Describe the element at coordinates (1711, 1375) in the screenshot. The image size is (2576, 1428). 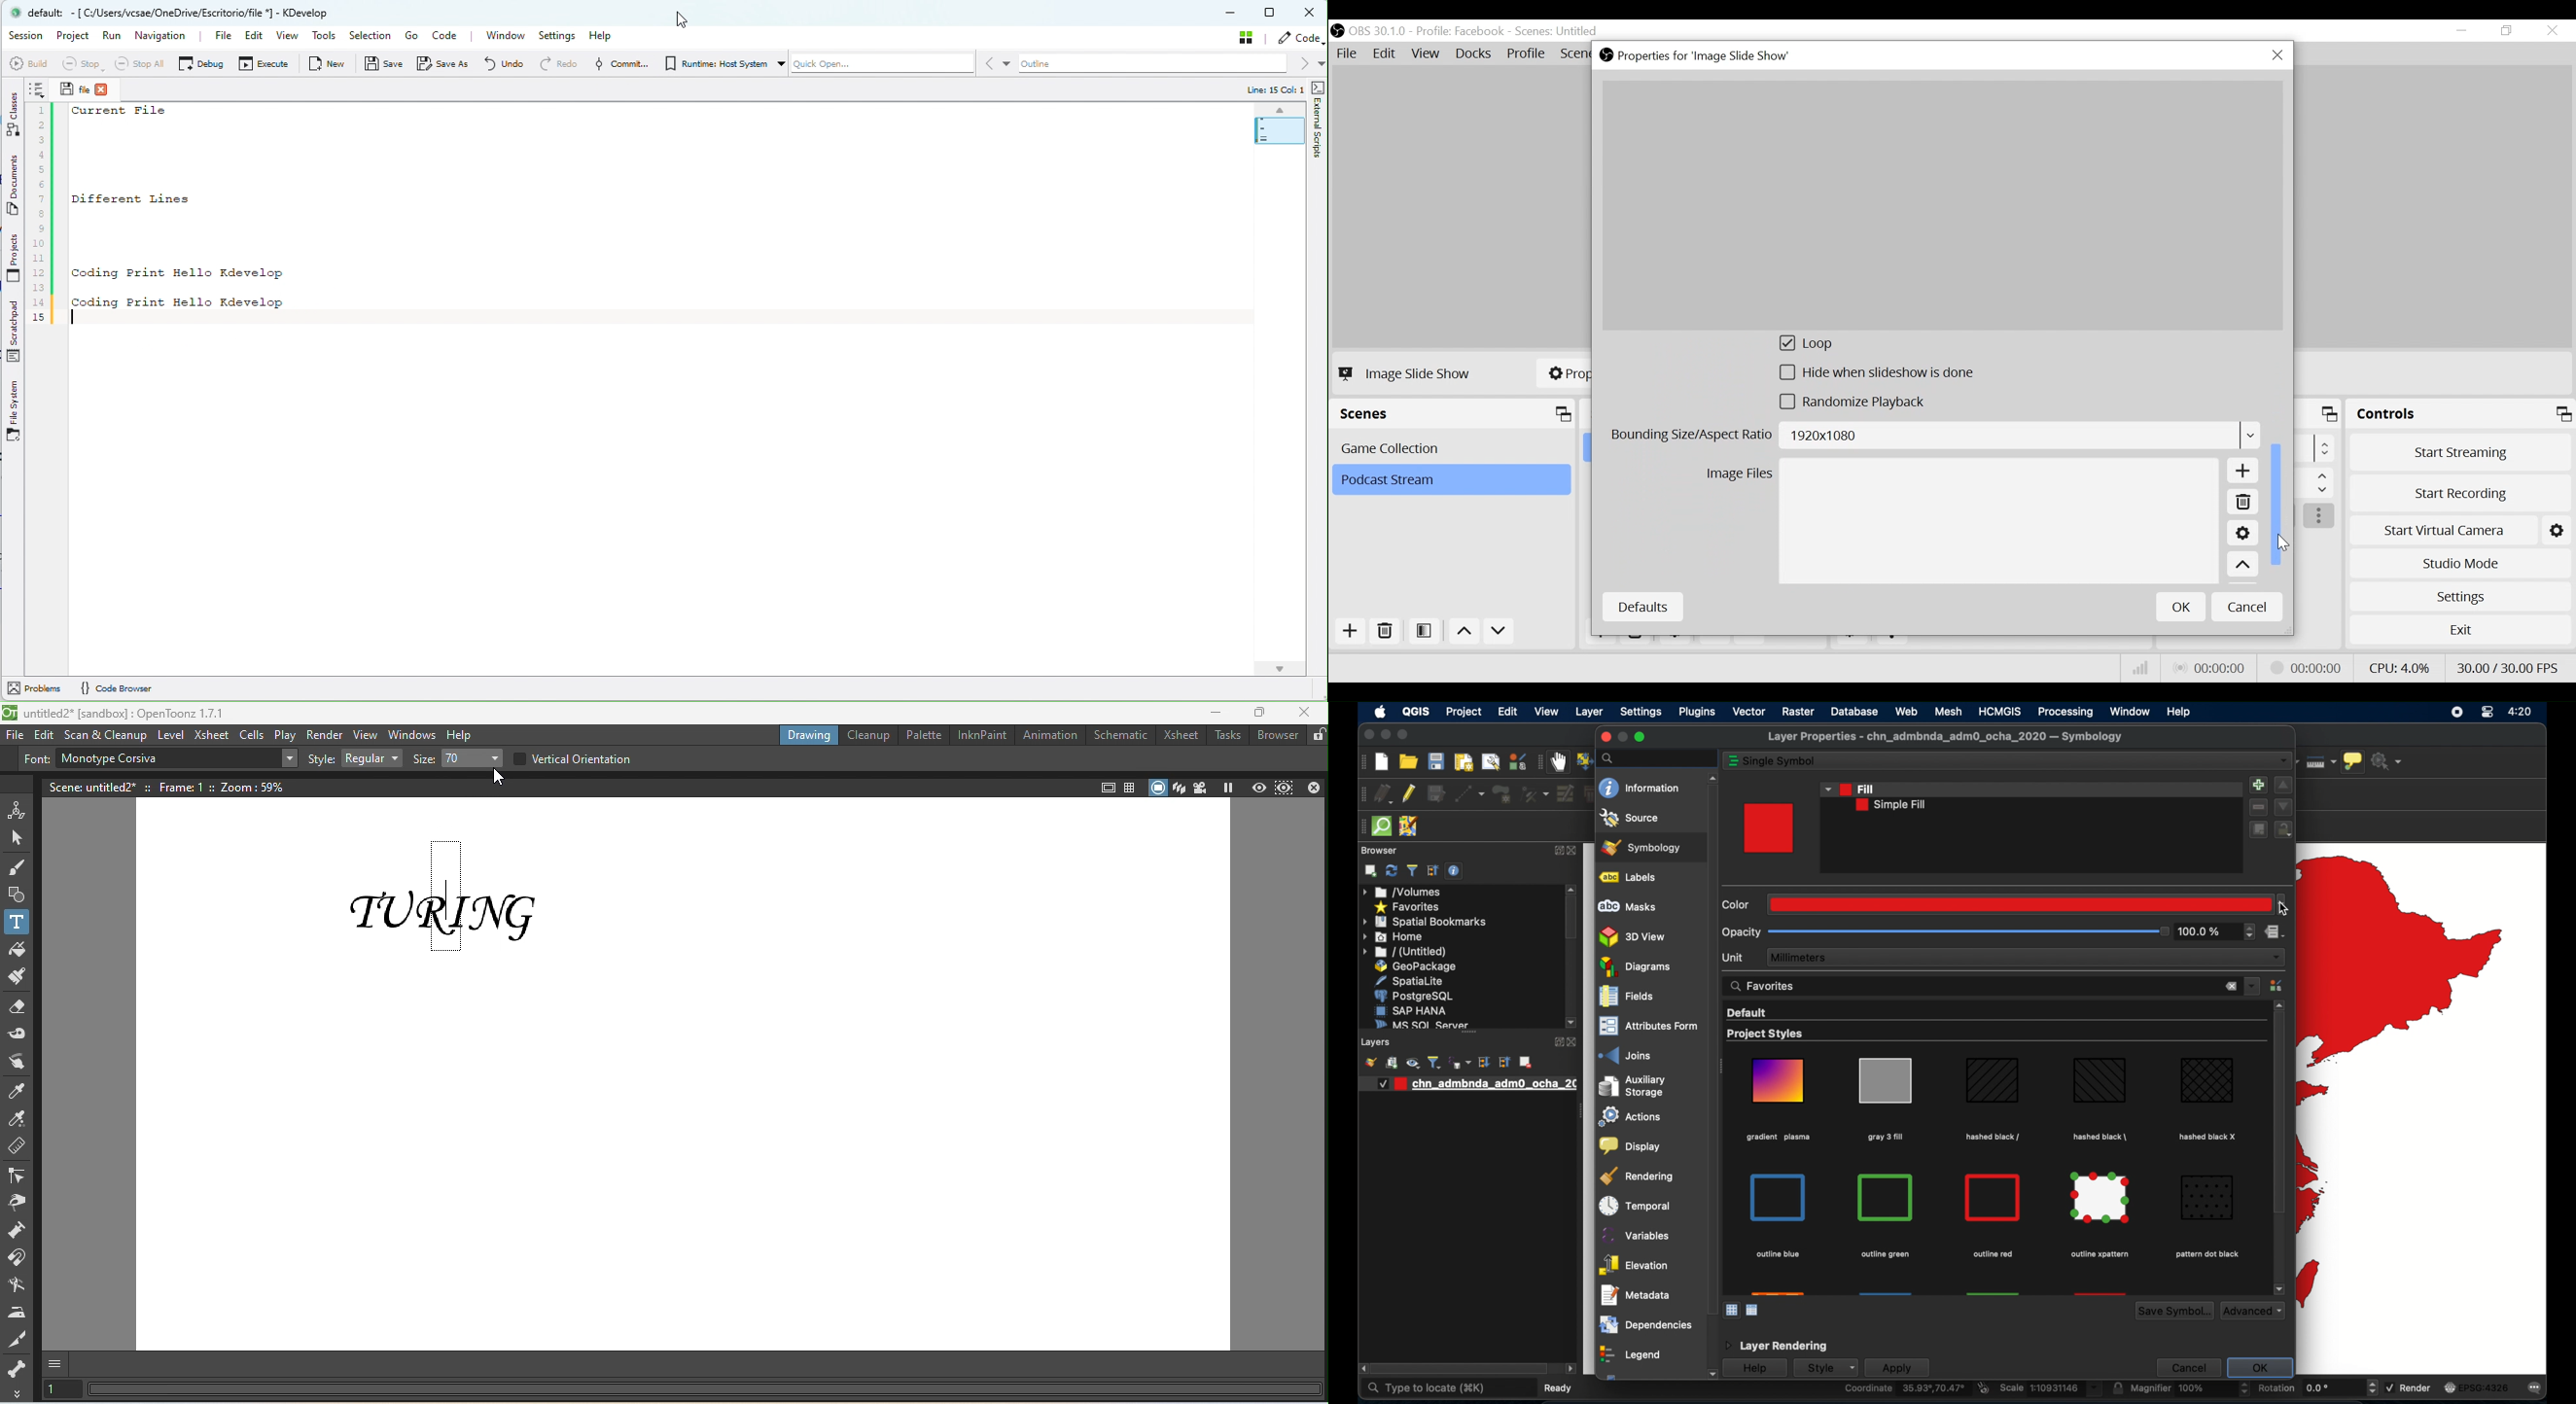
I see `scroll down arrow` at that location.